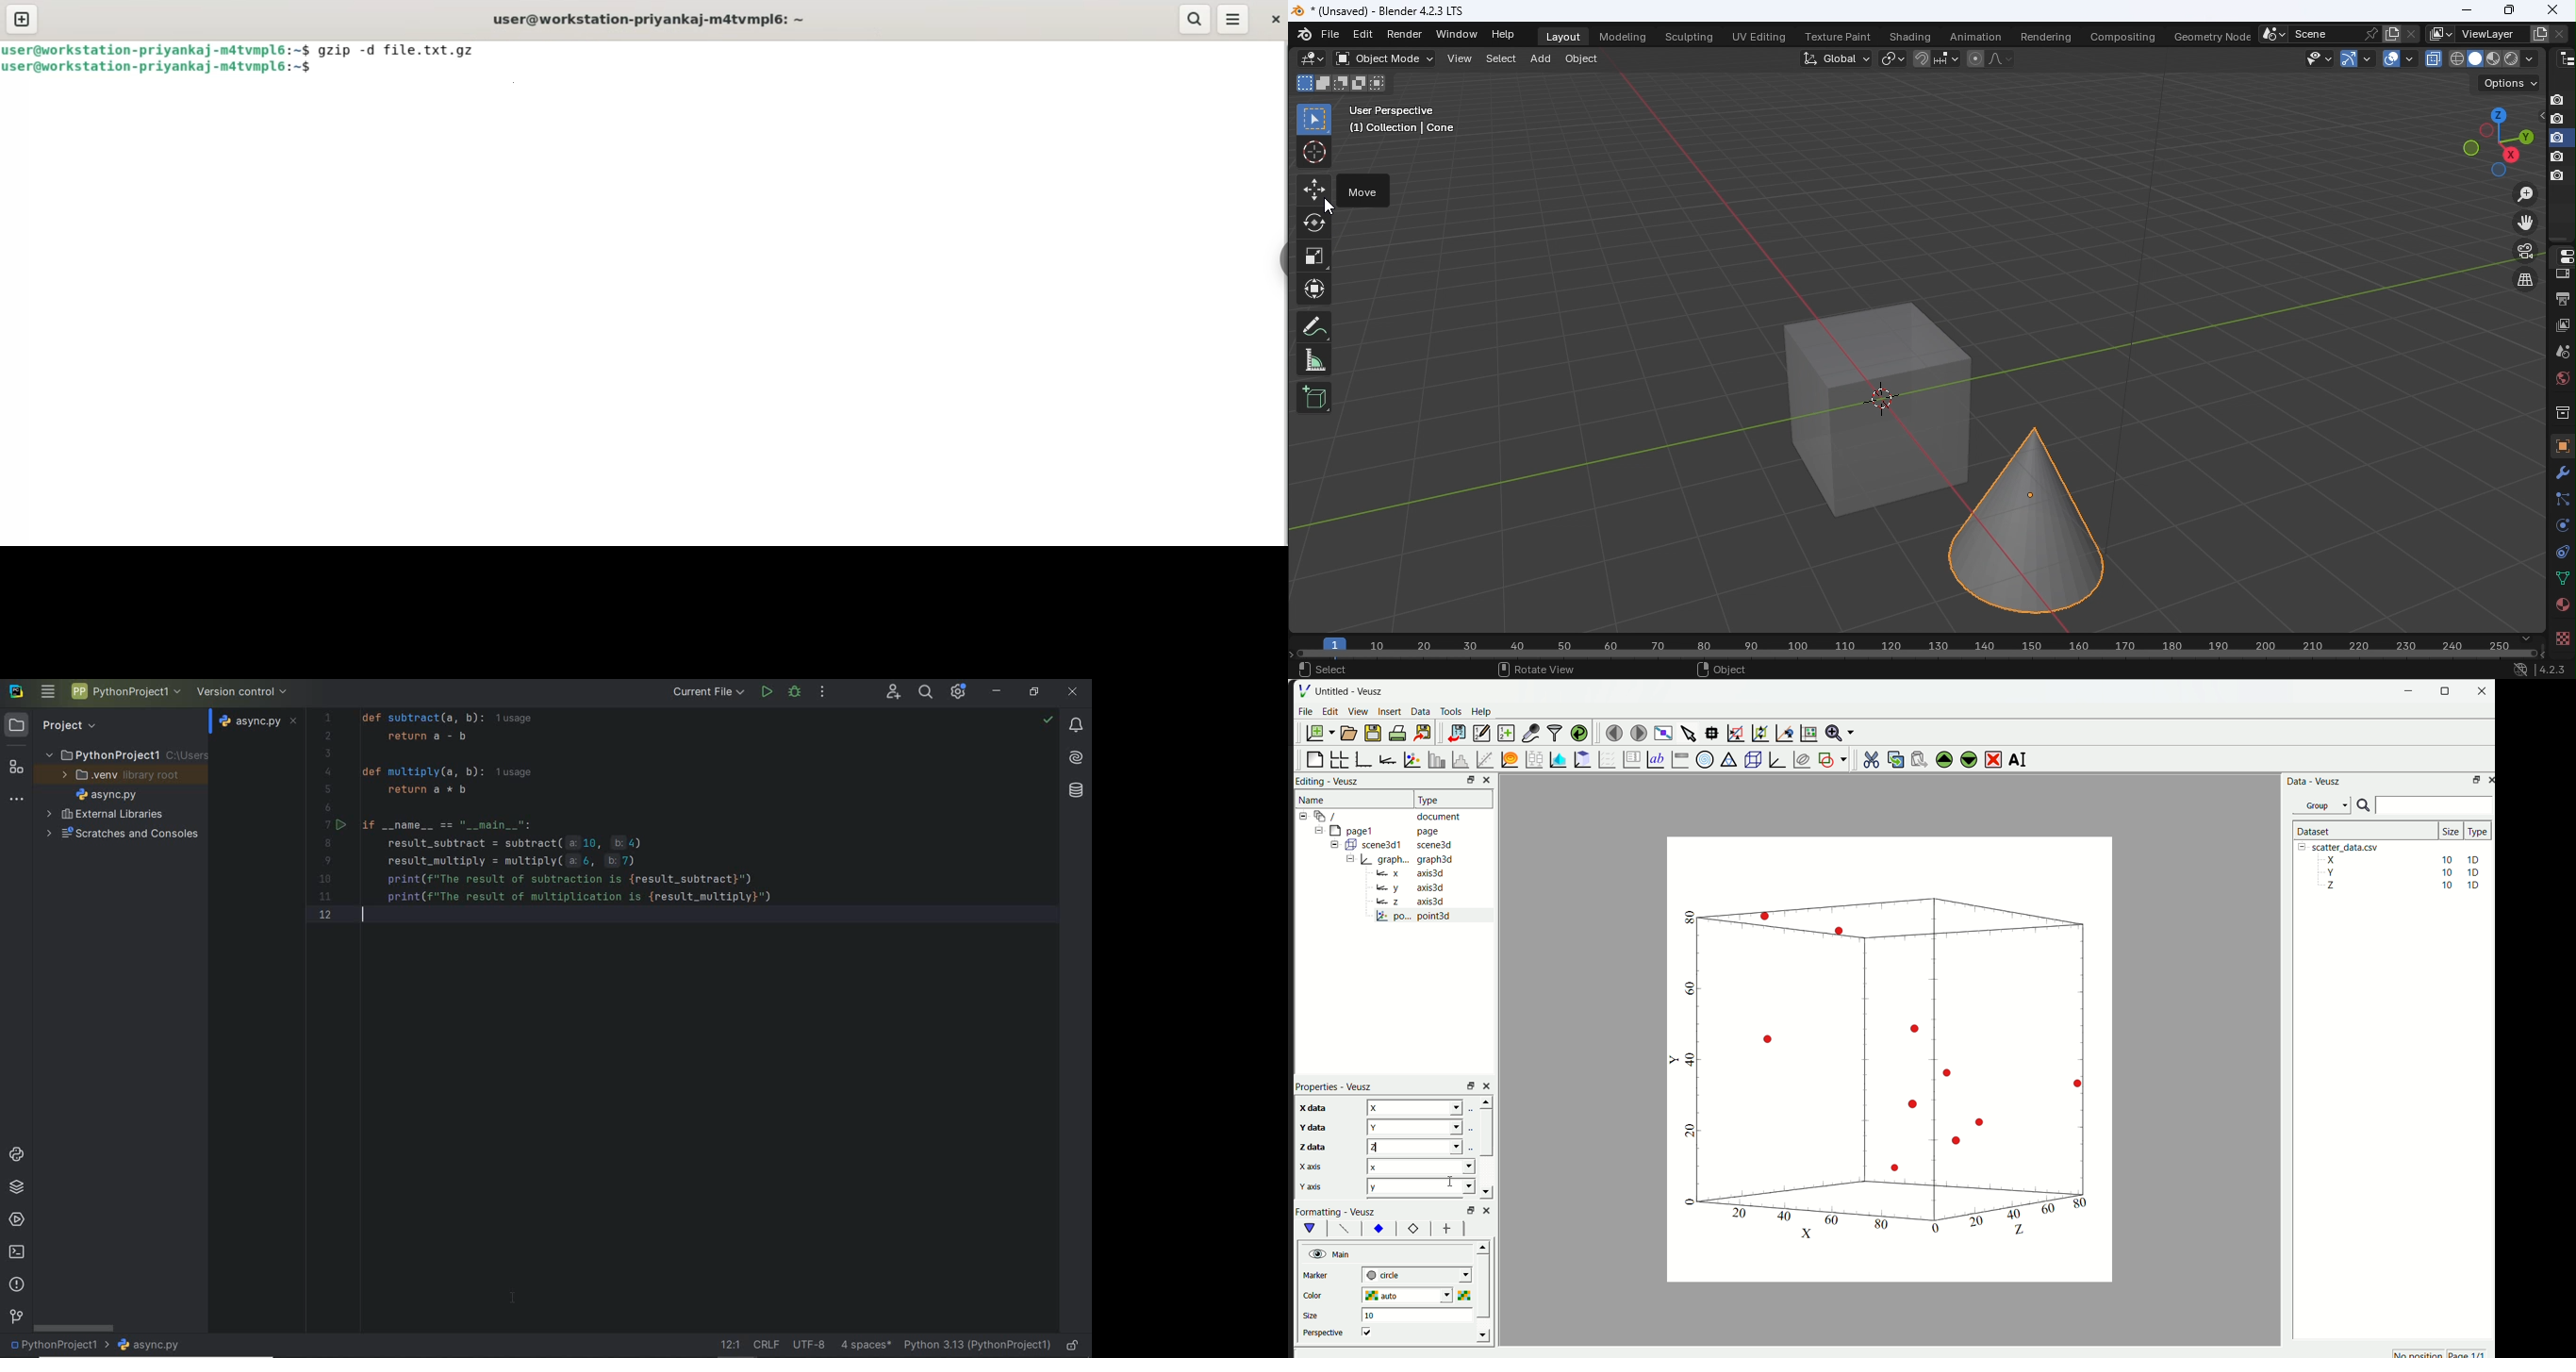 This screenshot has width=2576, height=1372. Describe the element at coordinates (1736, 731) in the screenshot. I see `draw rectangle to zoom axes` at that location.